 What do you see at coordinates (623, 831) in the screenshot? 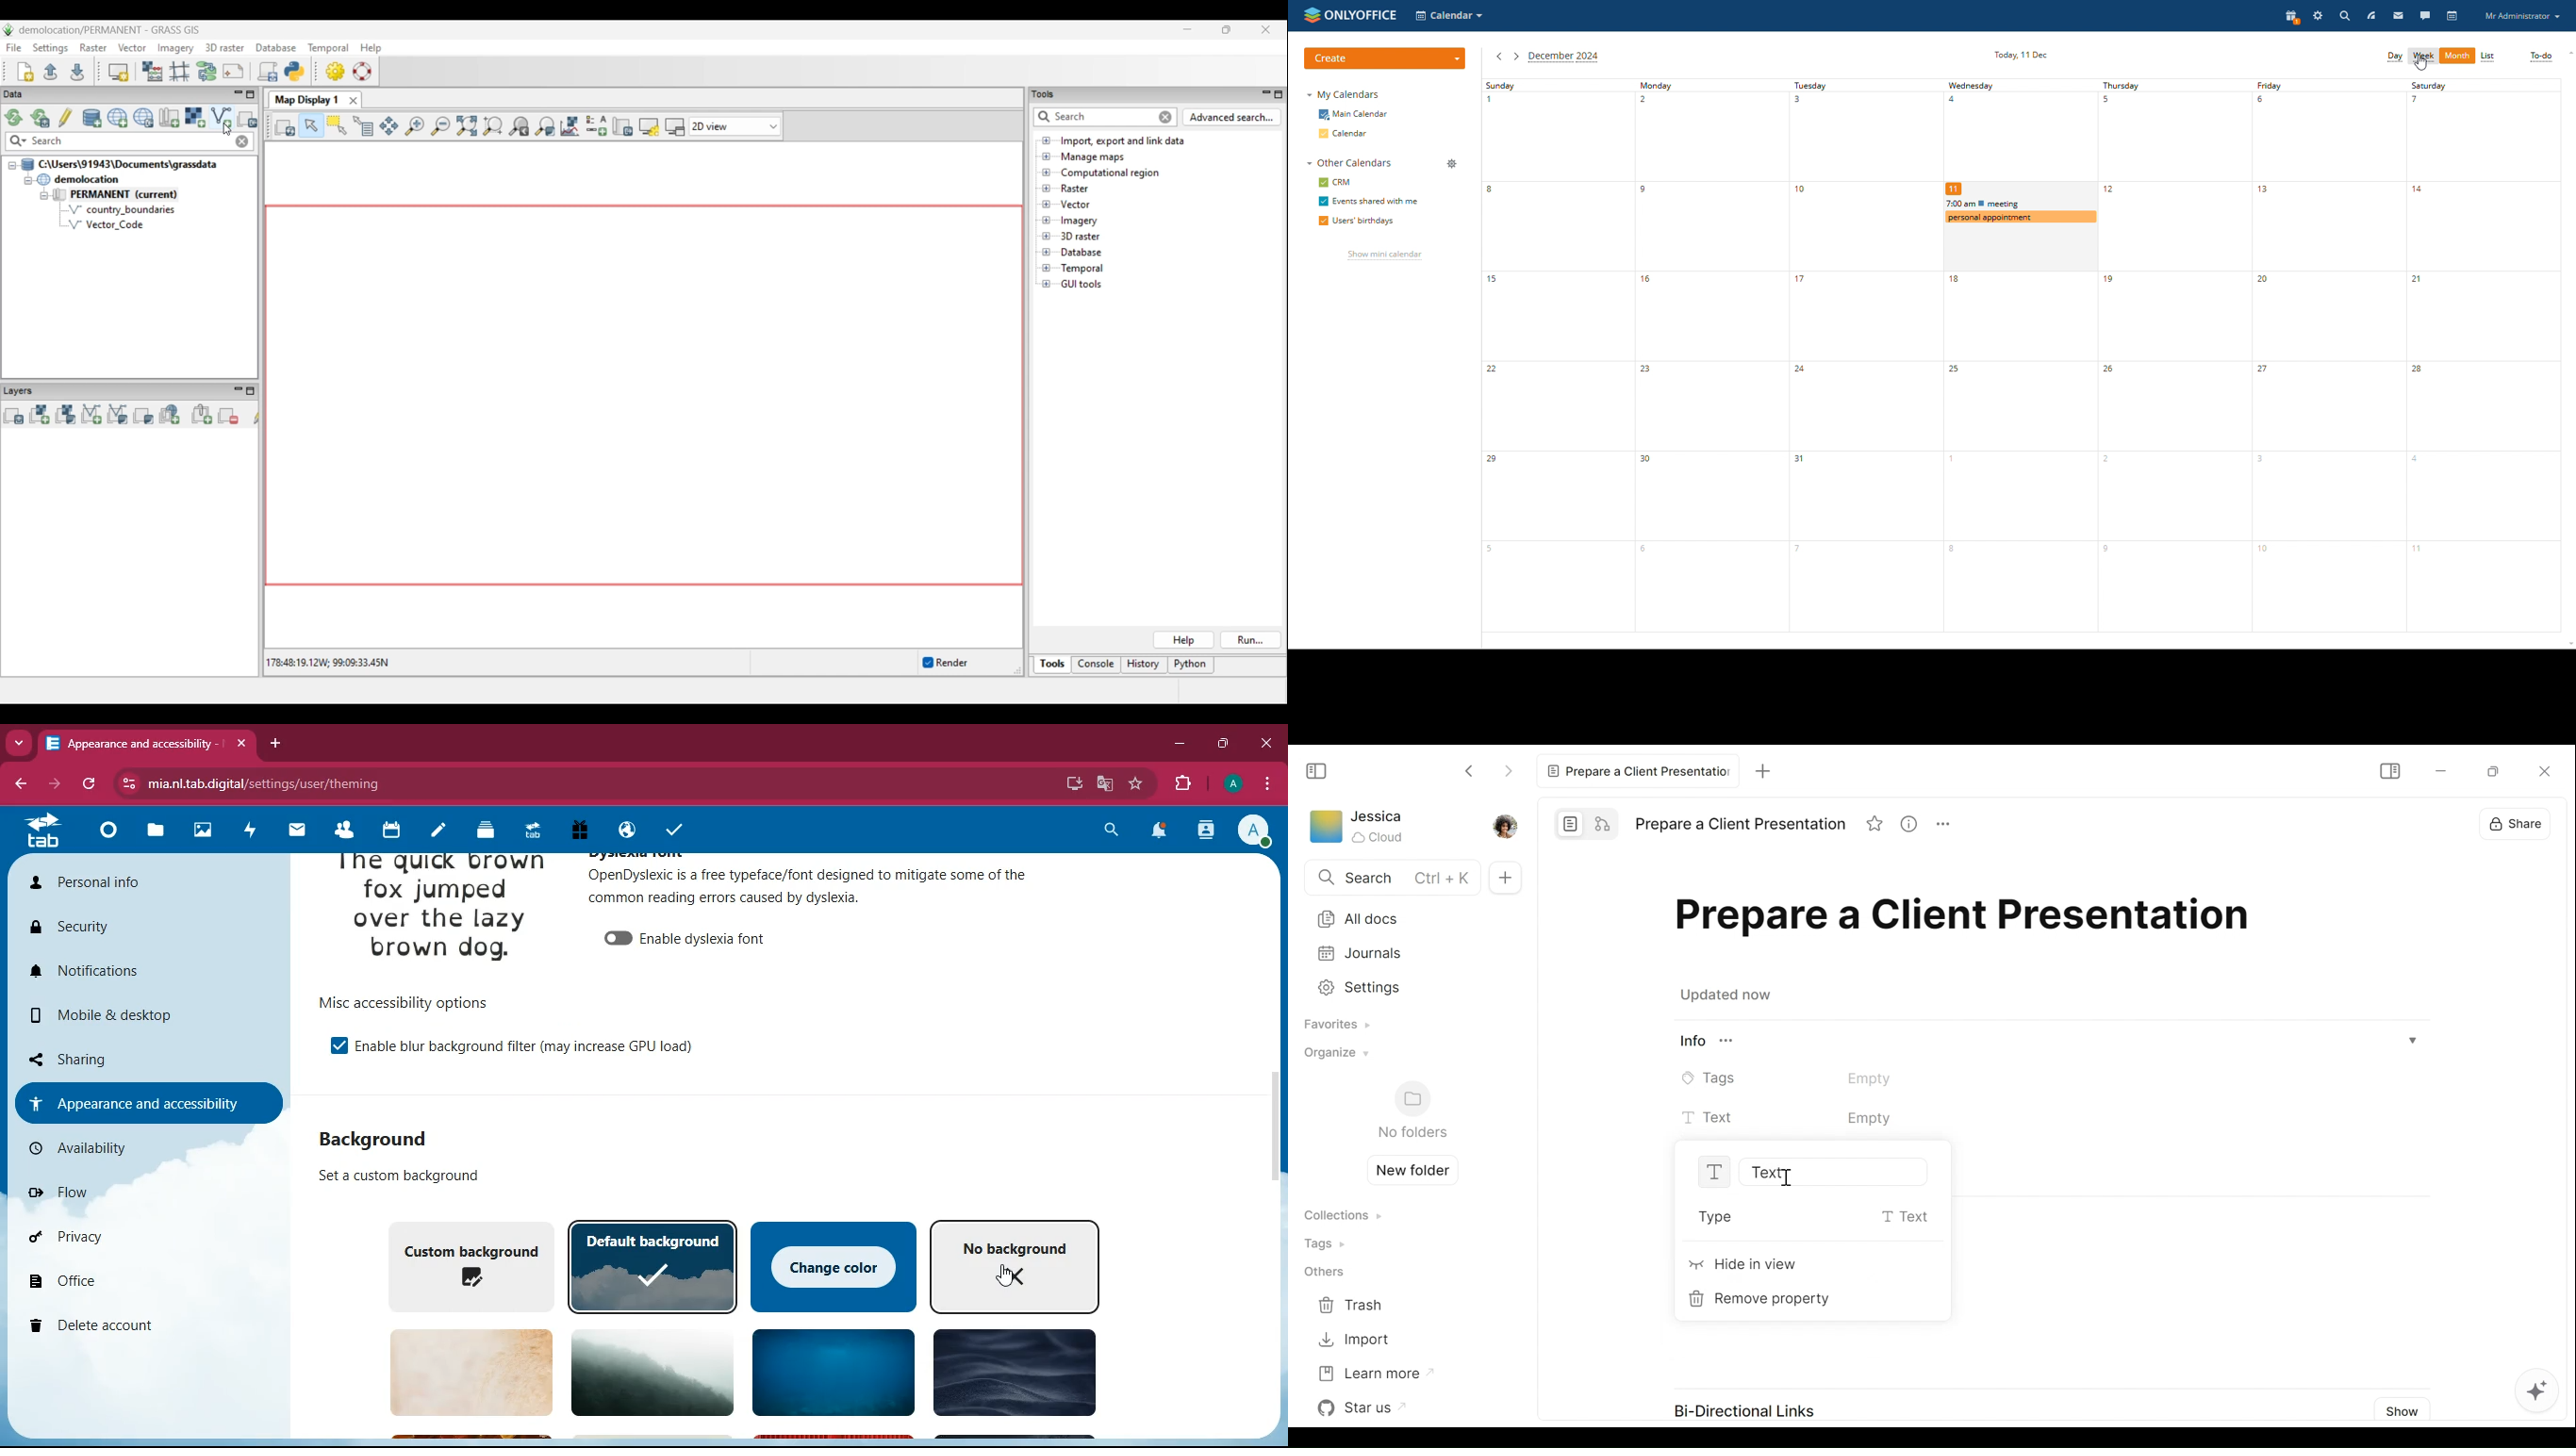
I see `public` at bounding box center [623, 831].